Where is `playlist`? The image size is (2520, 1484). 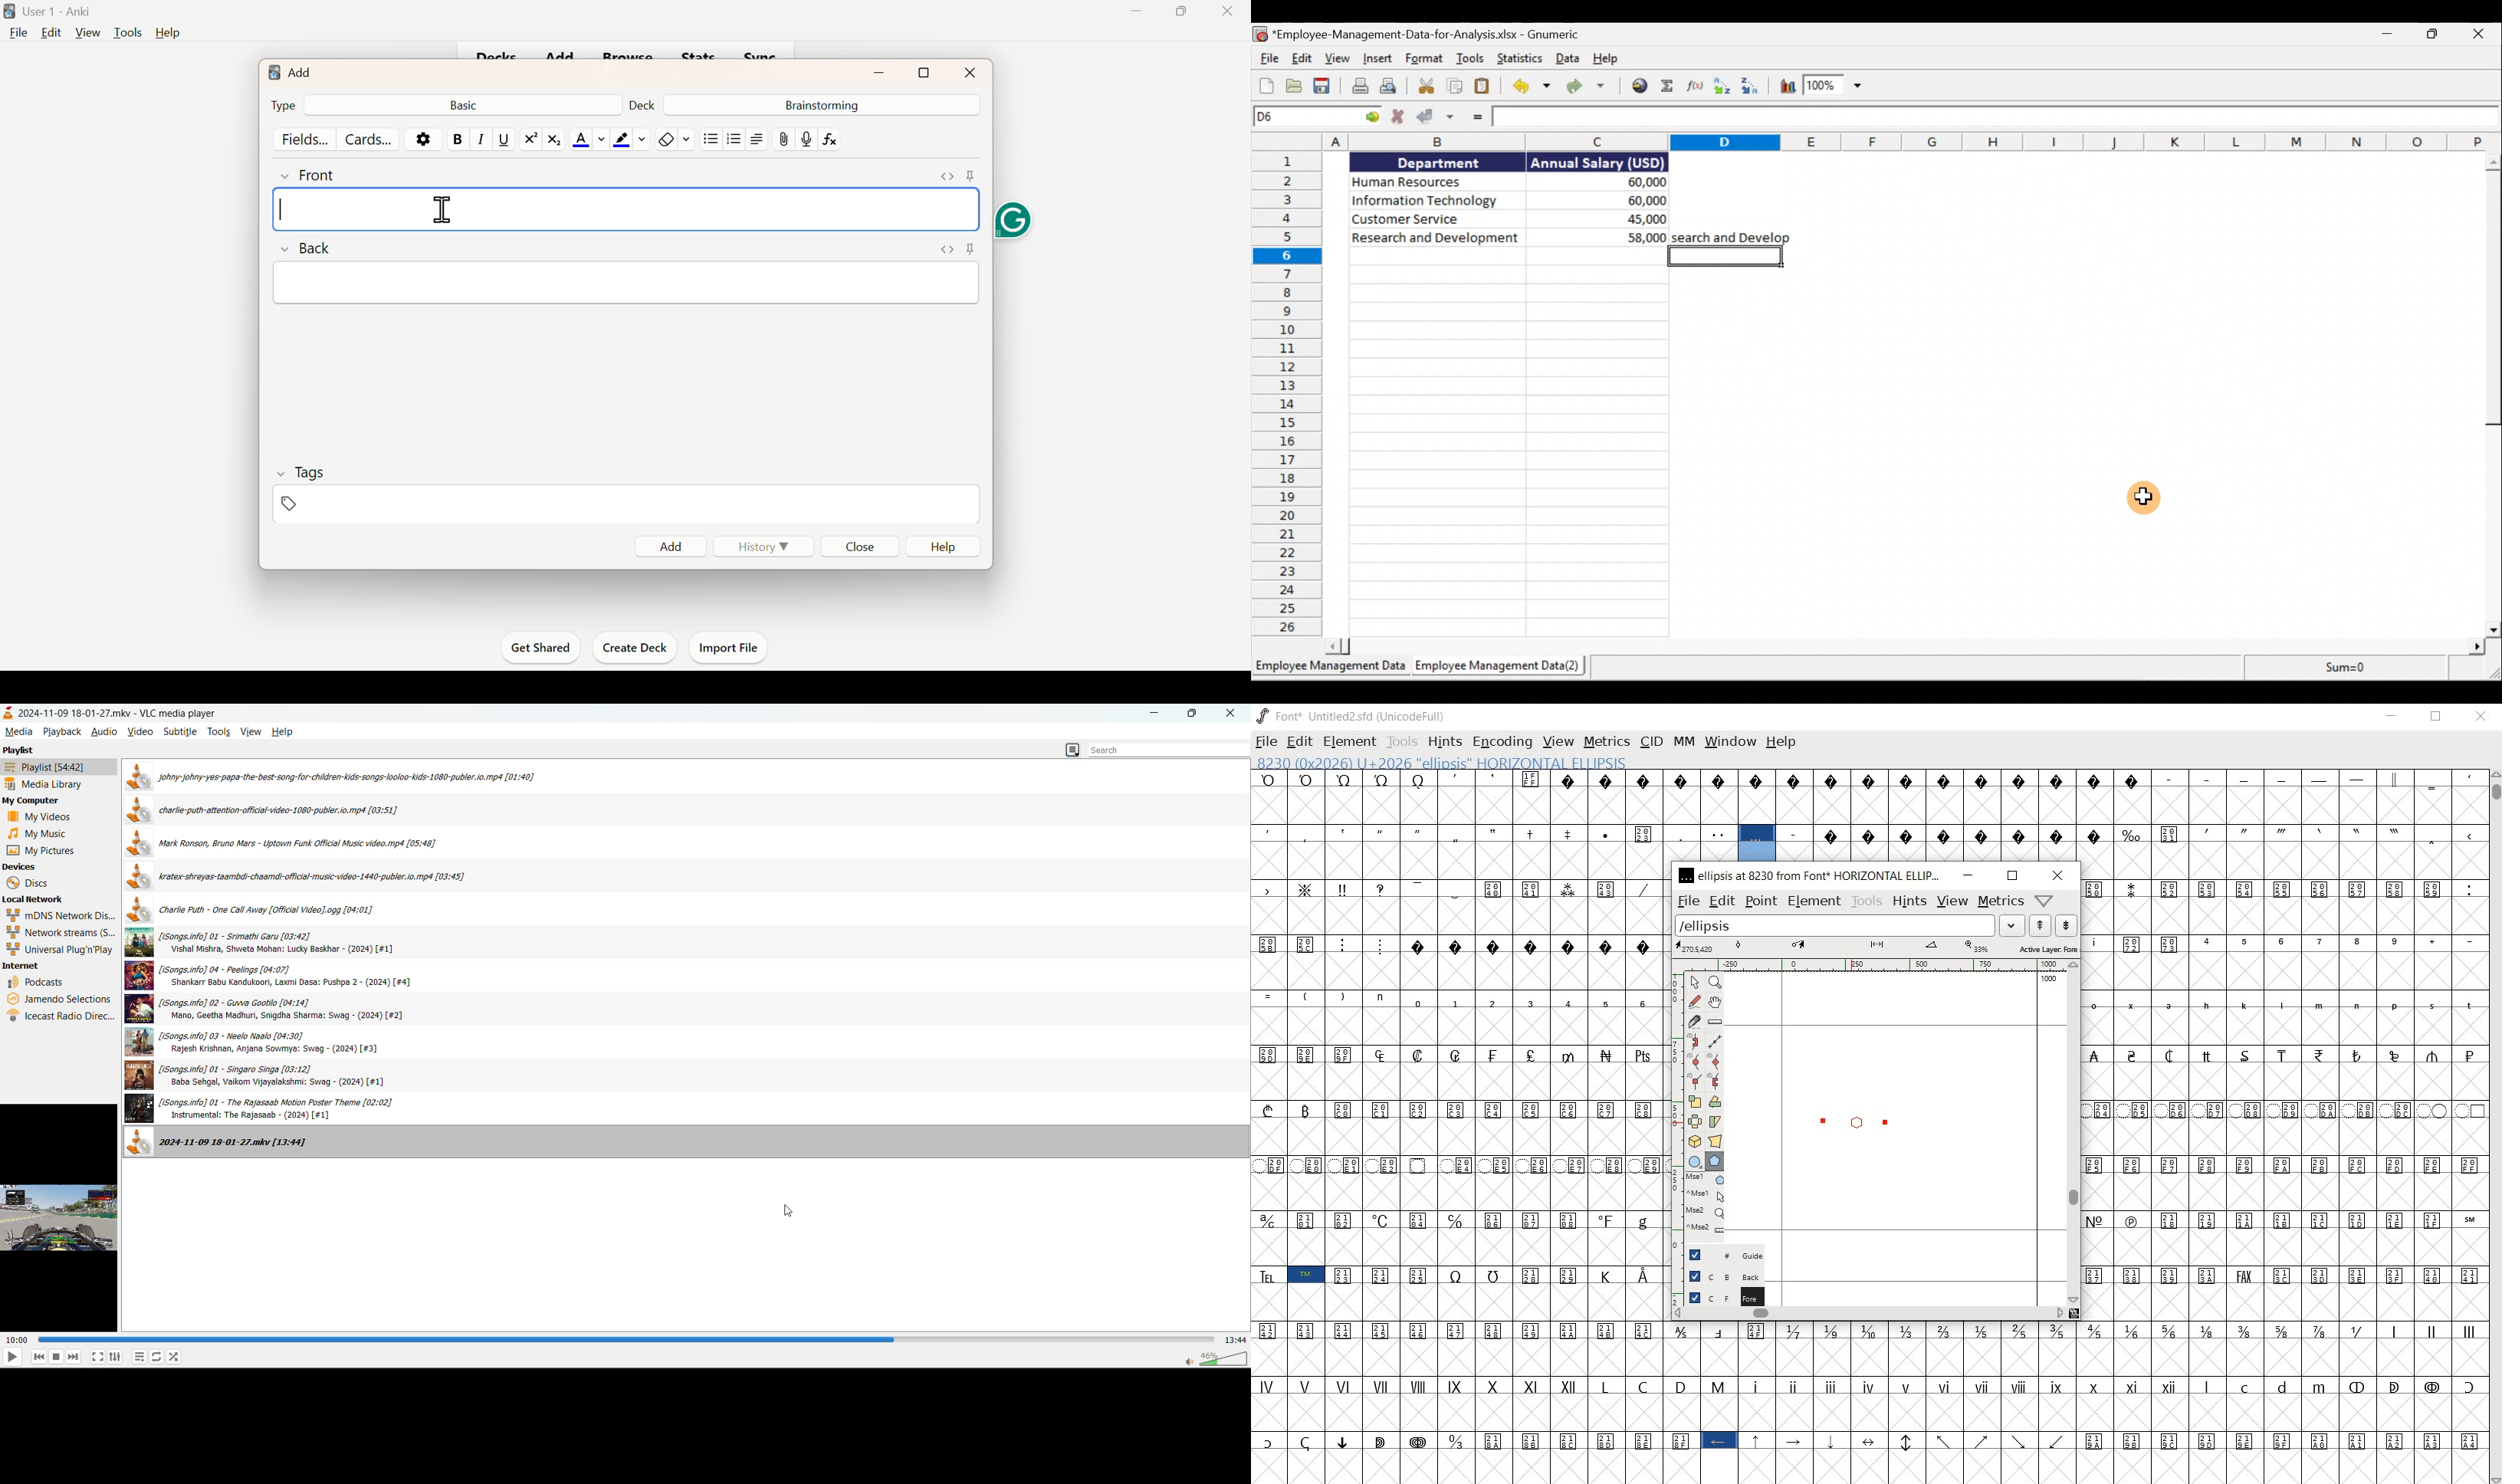 playlist is located at coordinates (23, 751).